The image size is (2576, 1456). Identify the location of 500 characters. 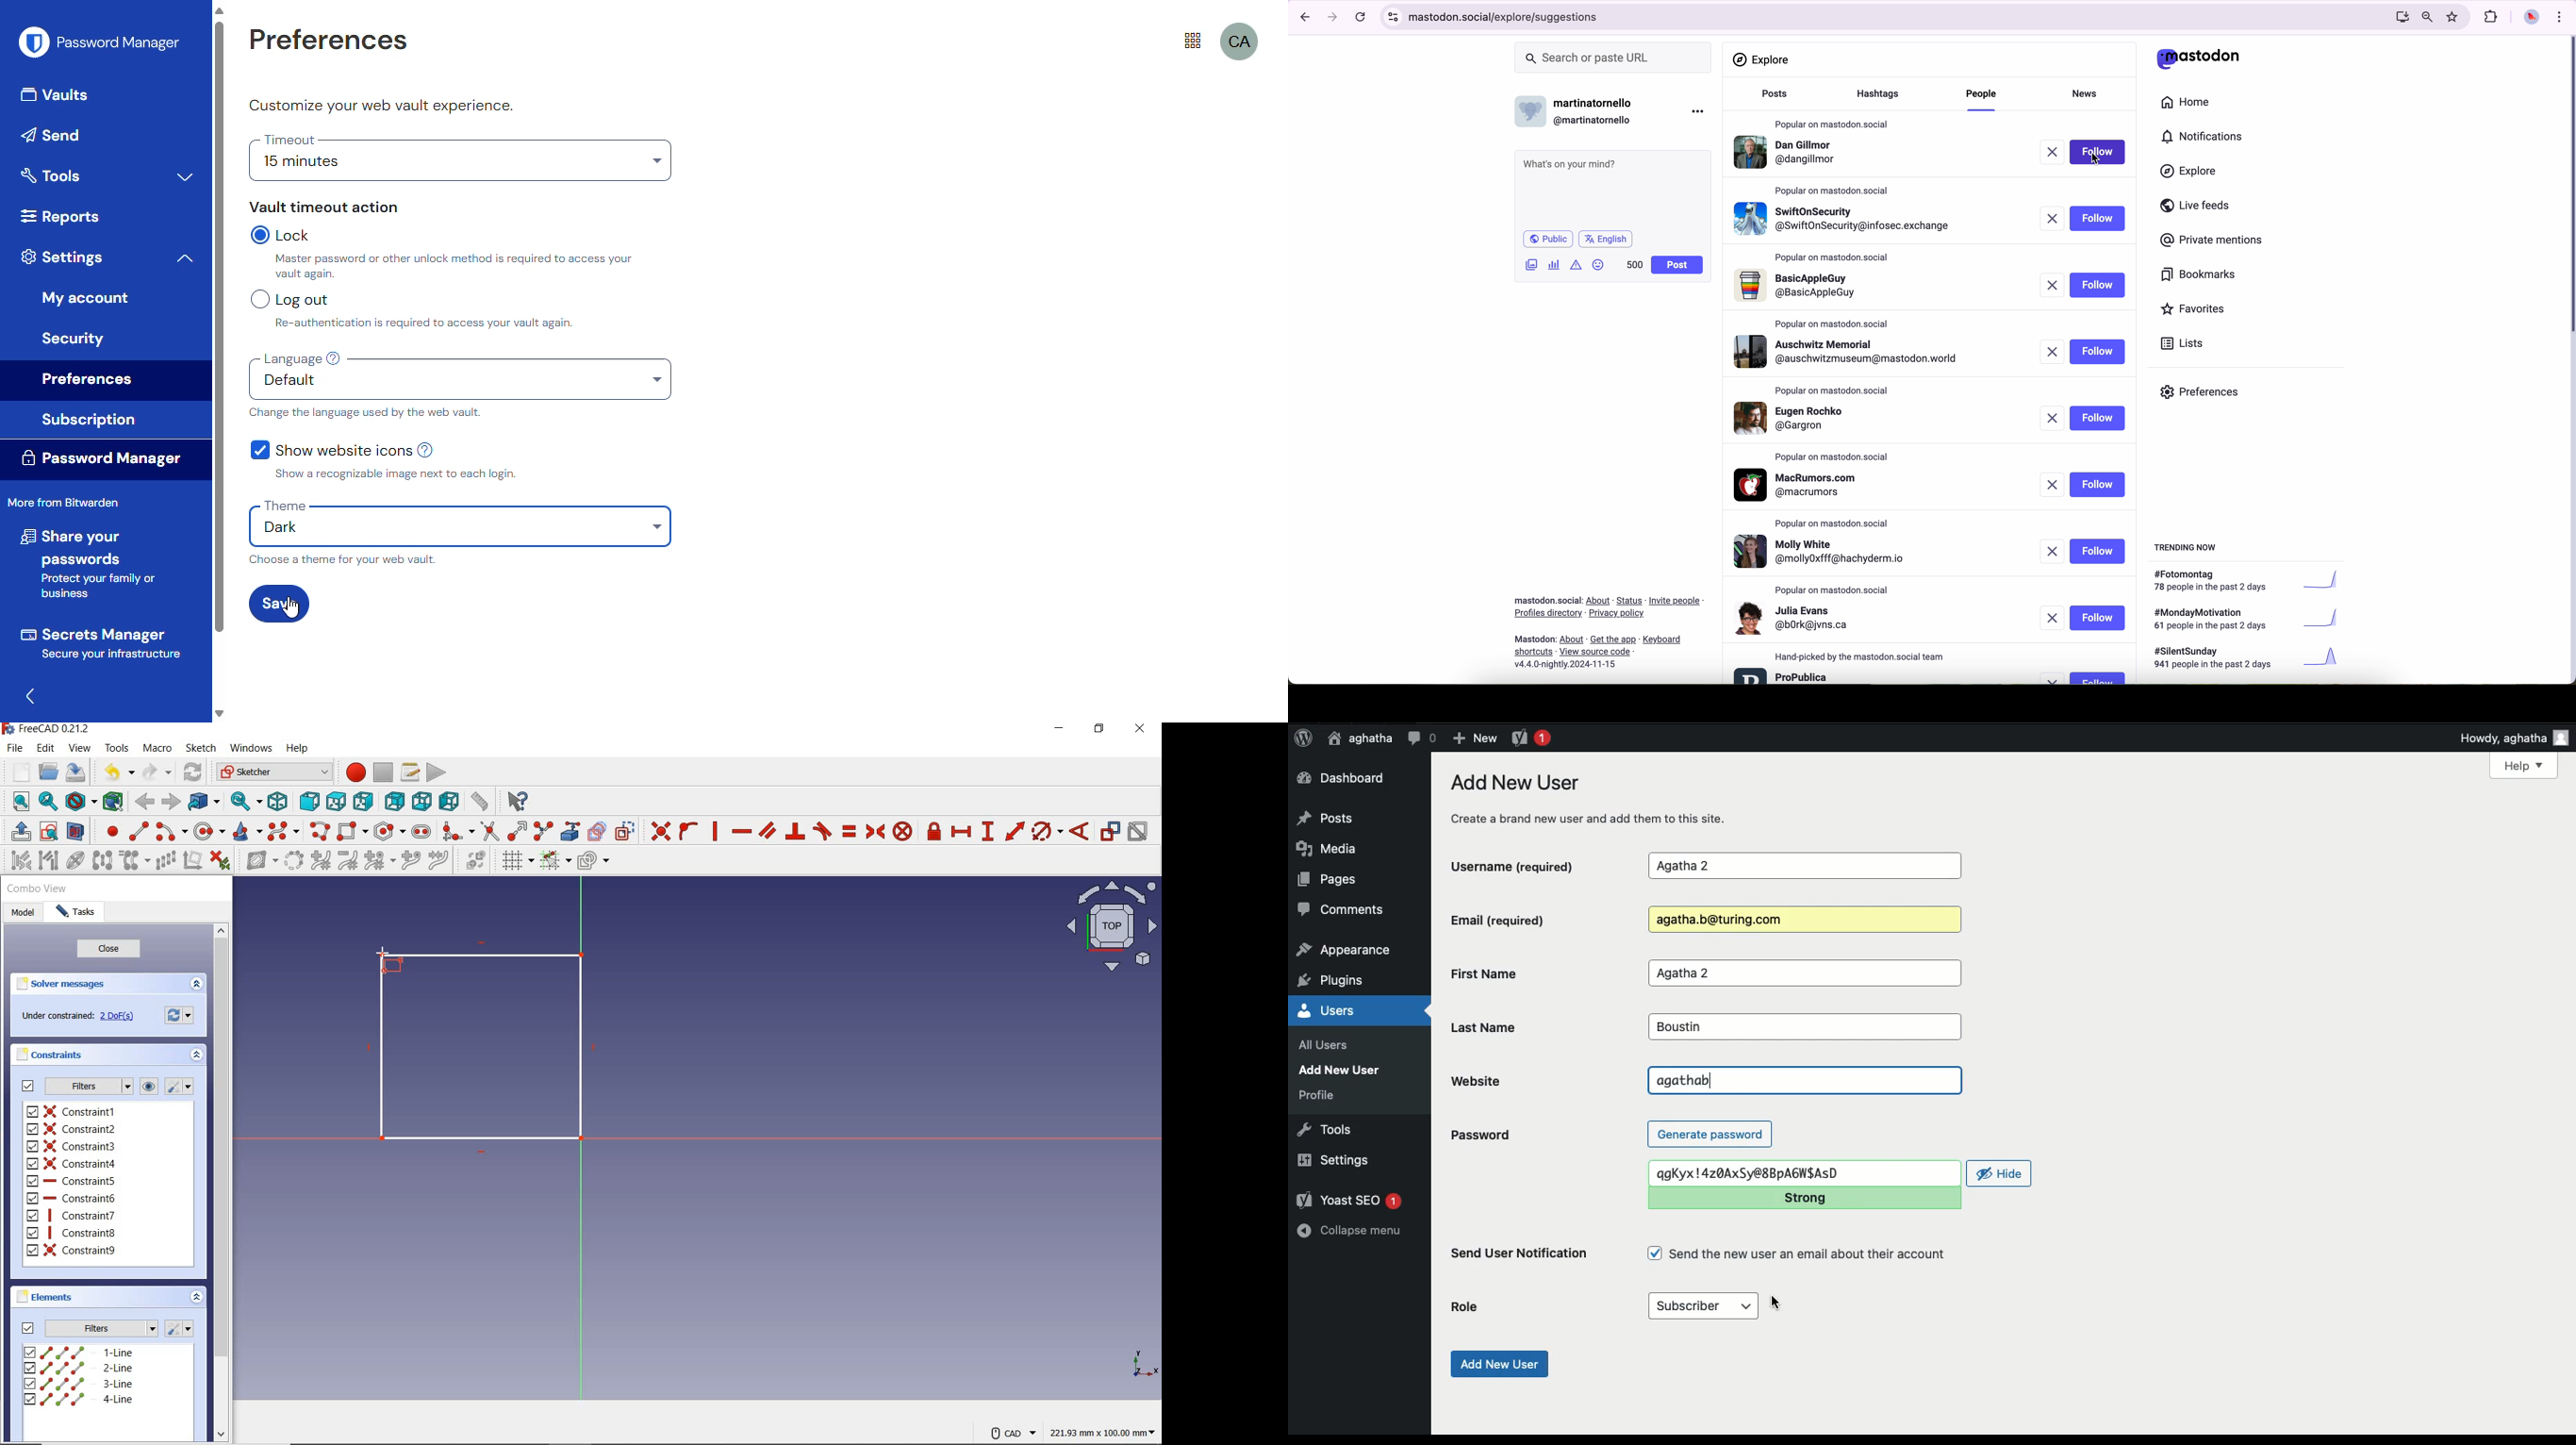
(1634, 265).